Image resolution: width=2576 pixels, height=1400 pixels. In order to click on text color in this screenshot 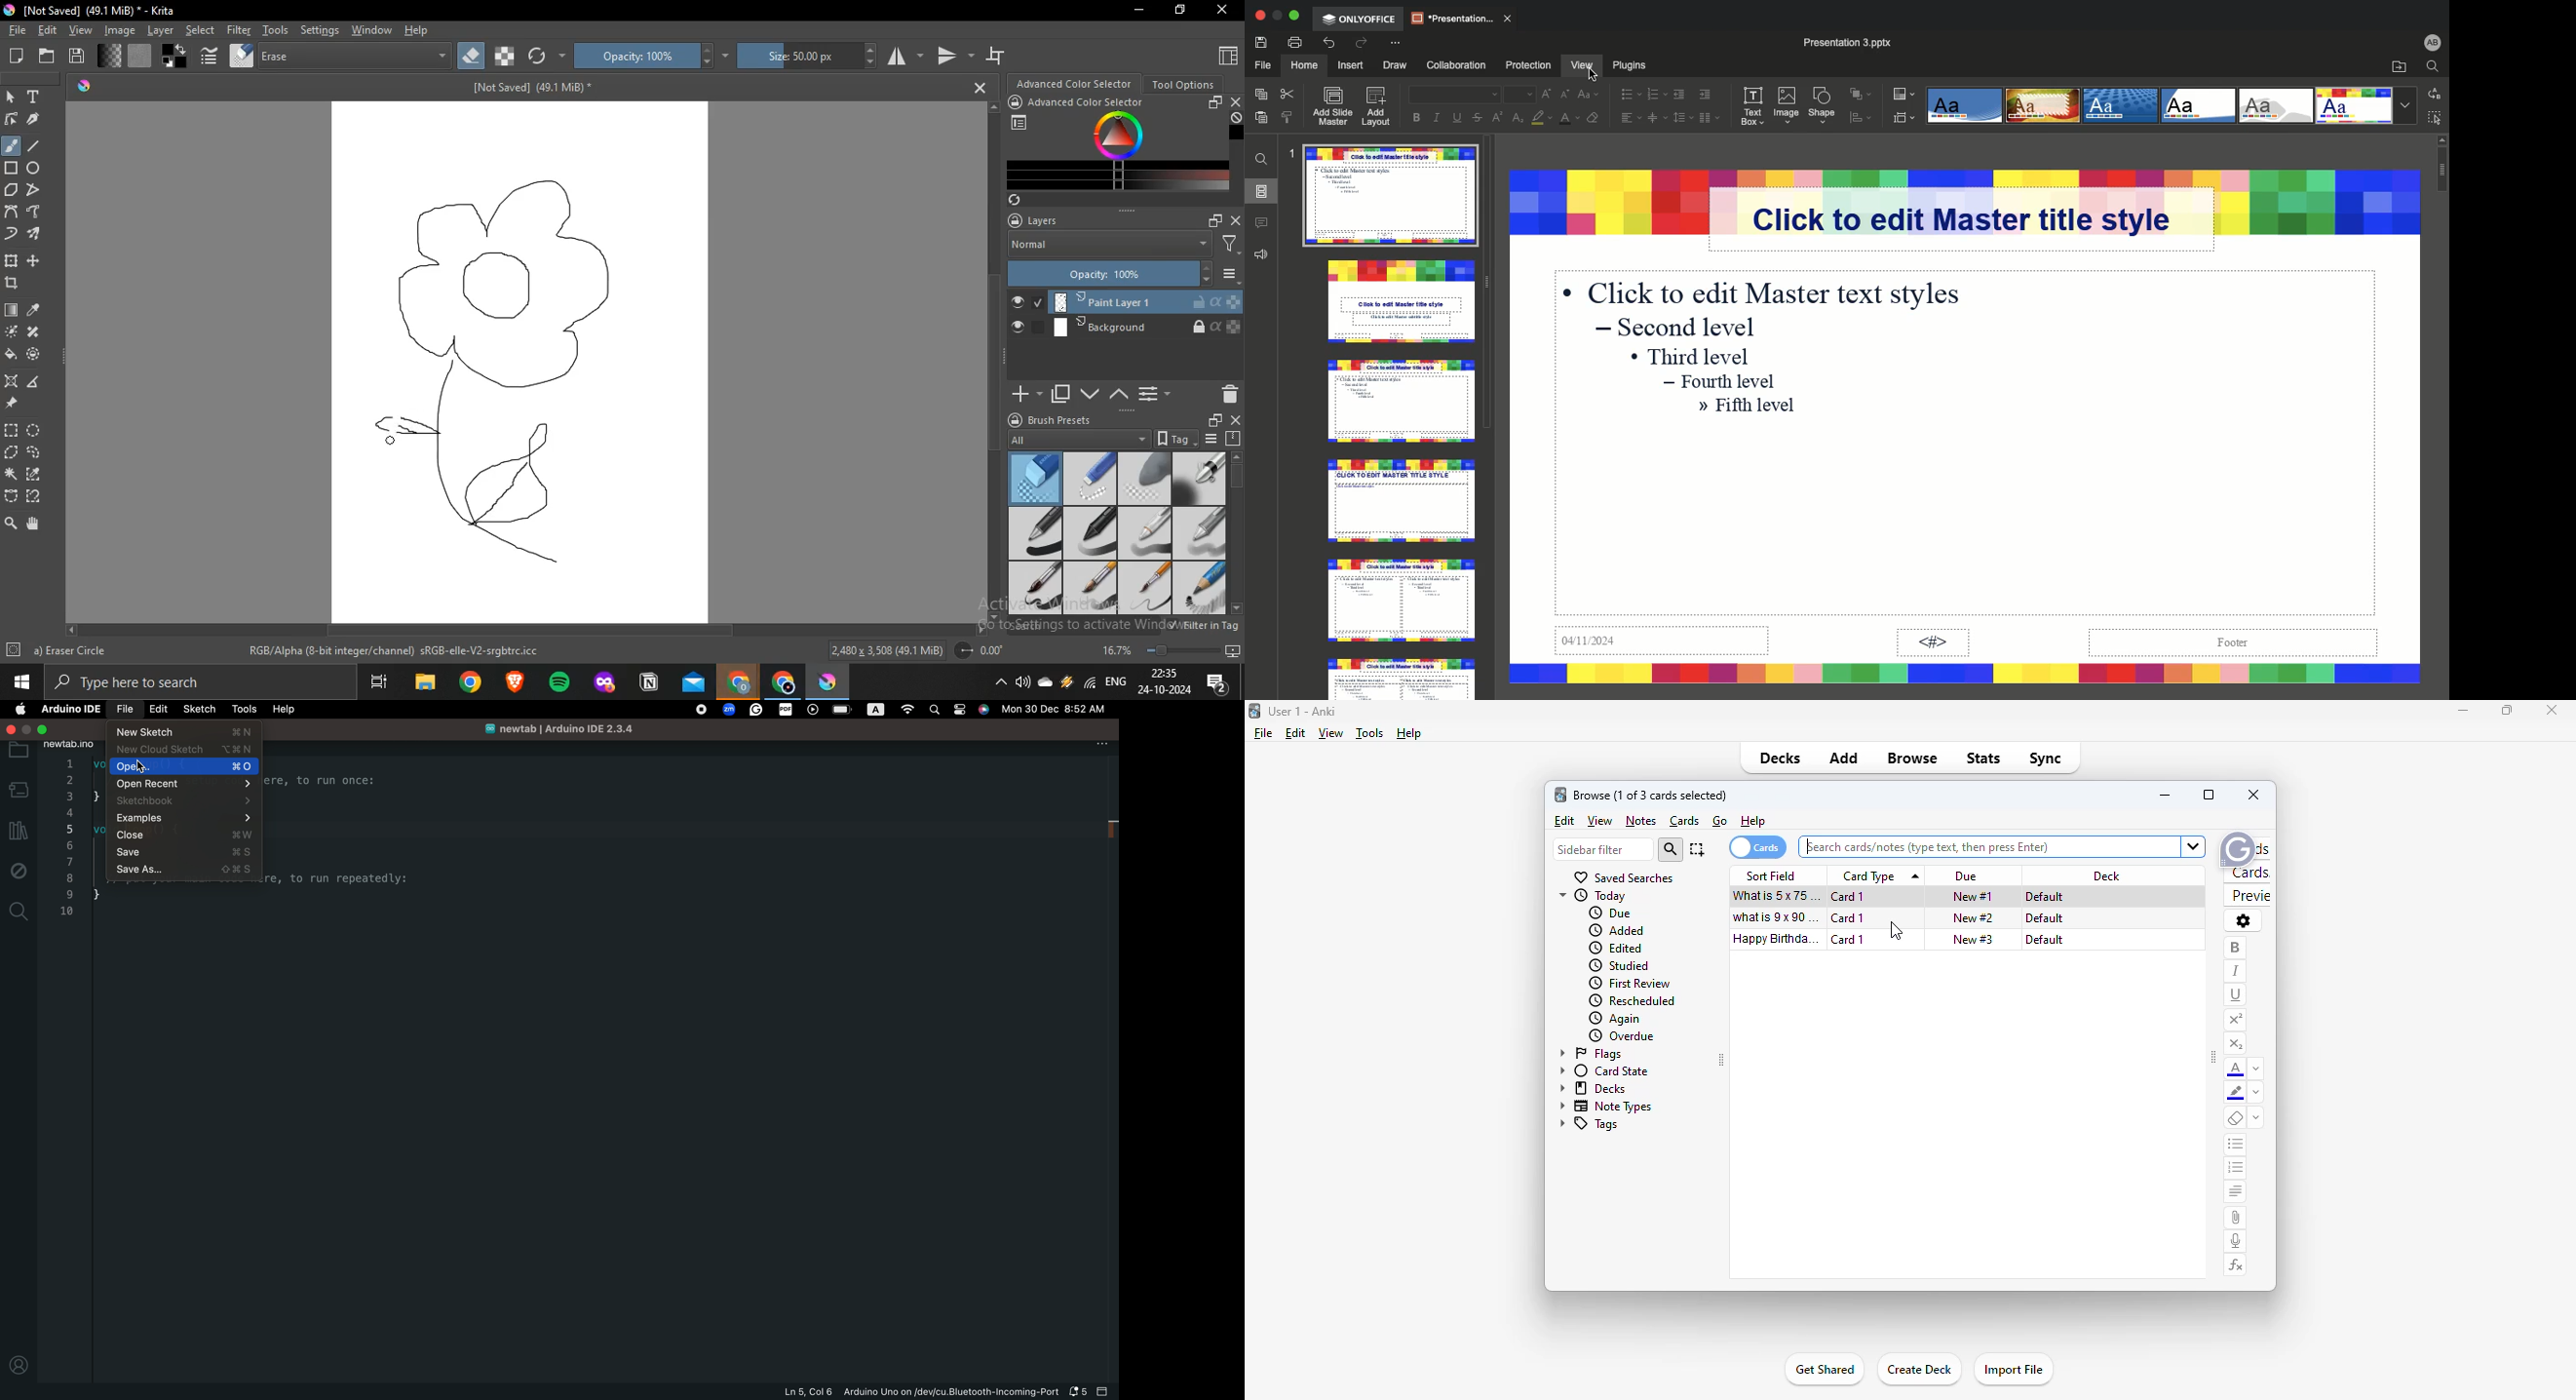, I will do `click(2238, 1069)`.